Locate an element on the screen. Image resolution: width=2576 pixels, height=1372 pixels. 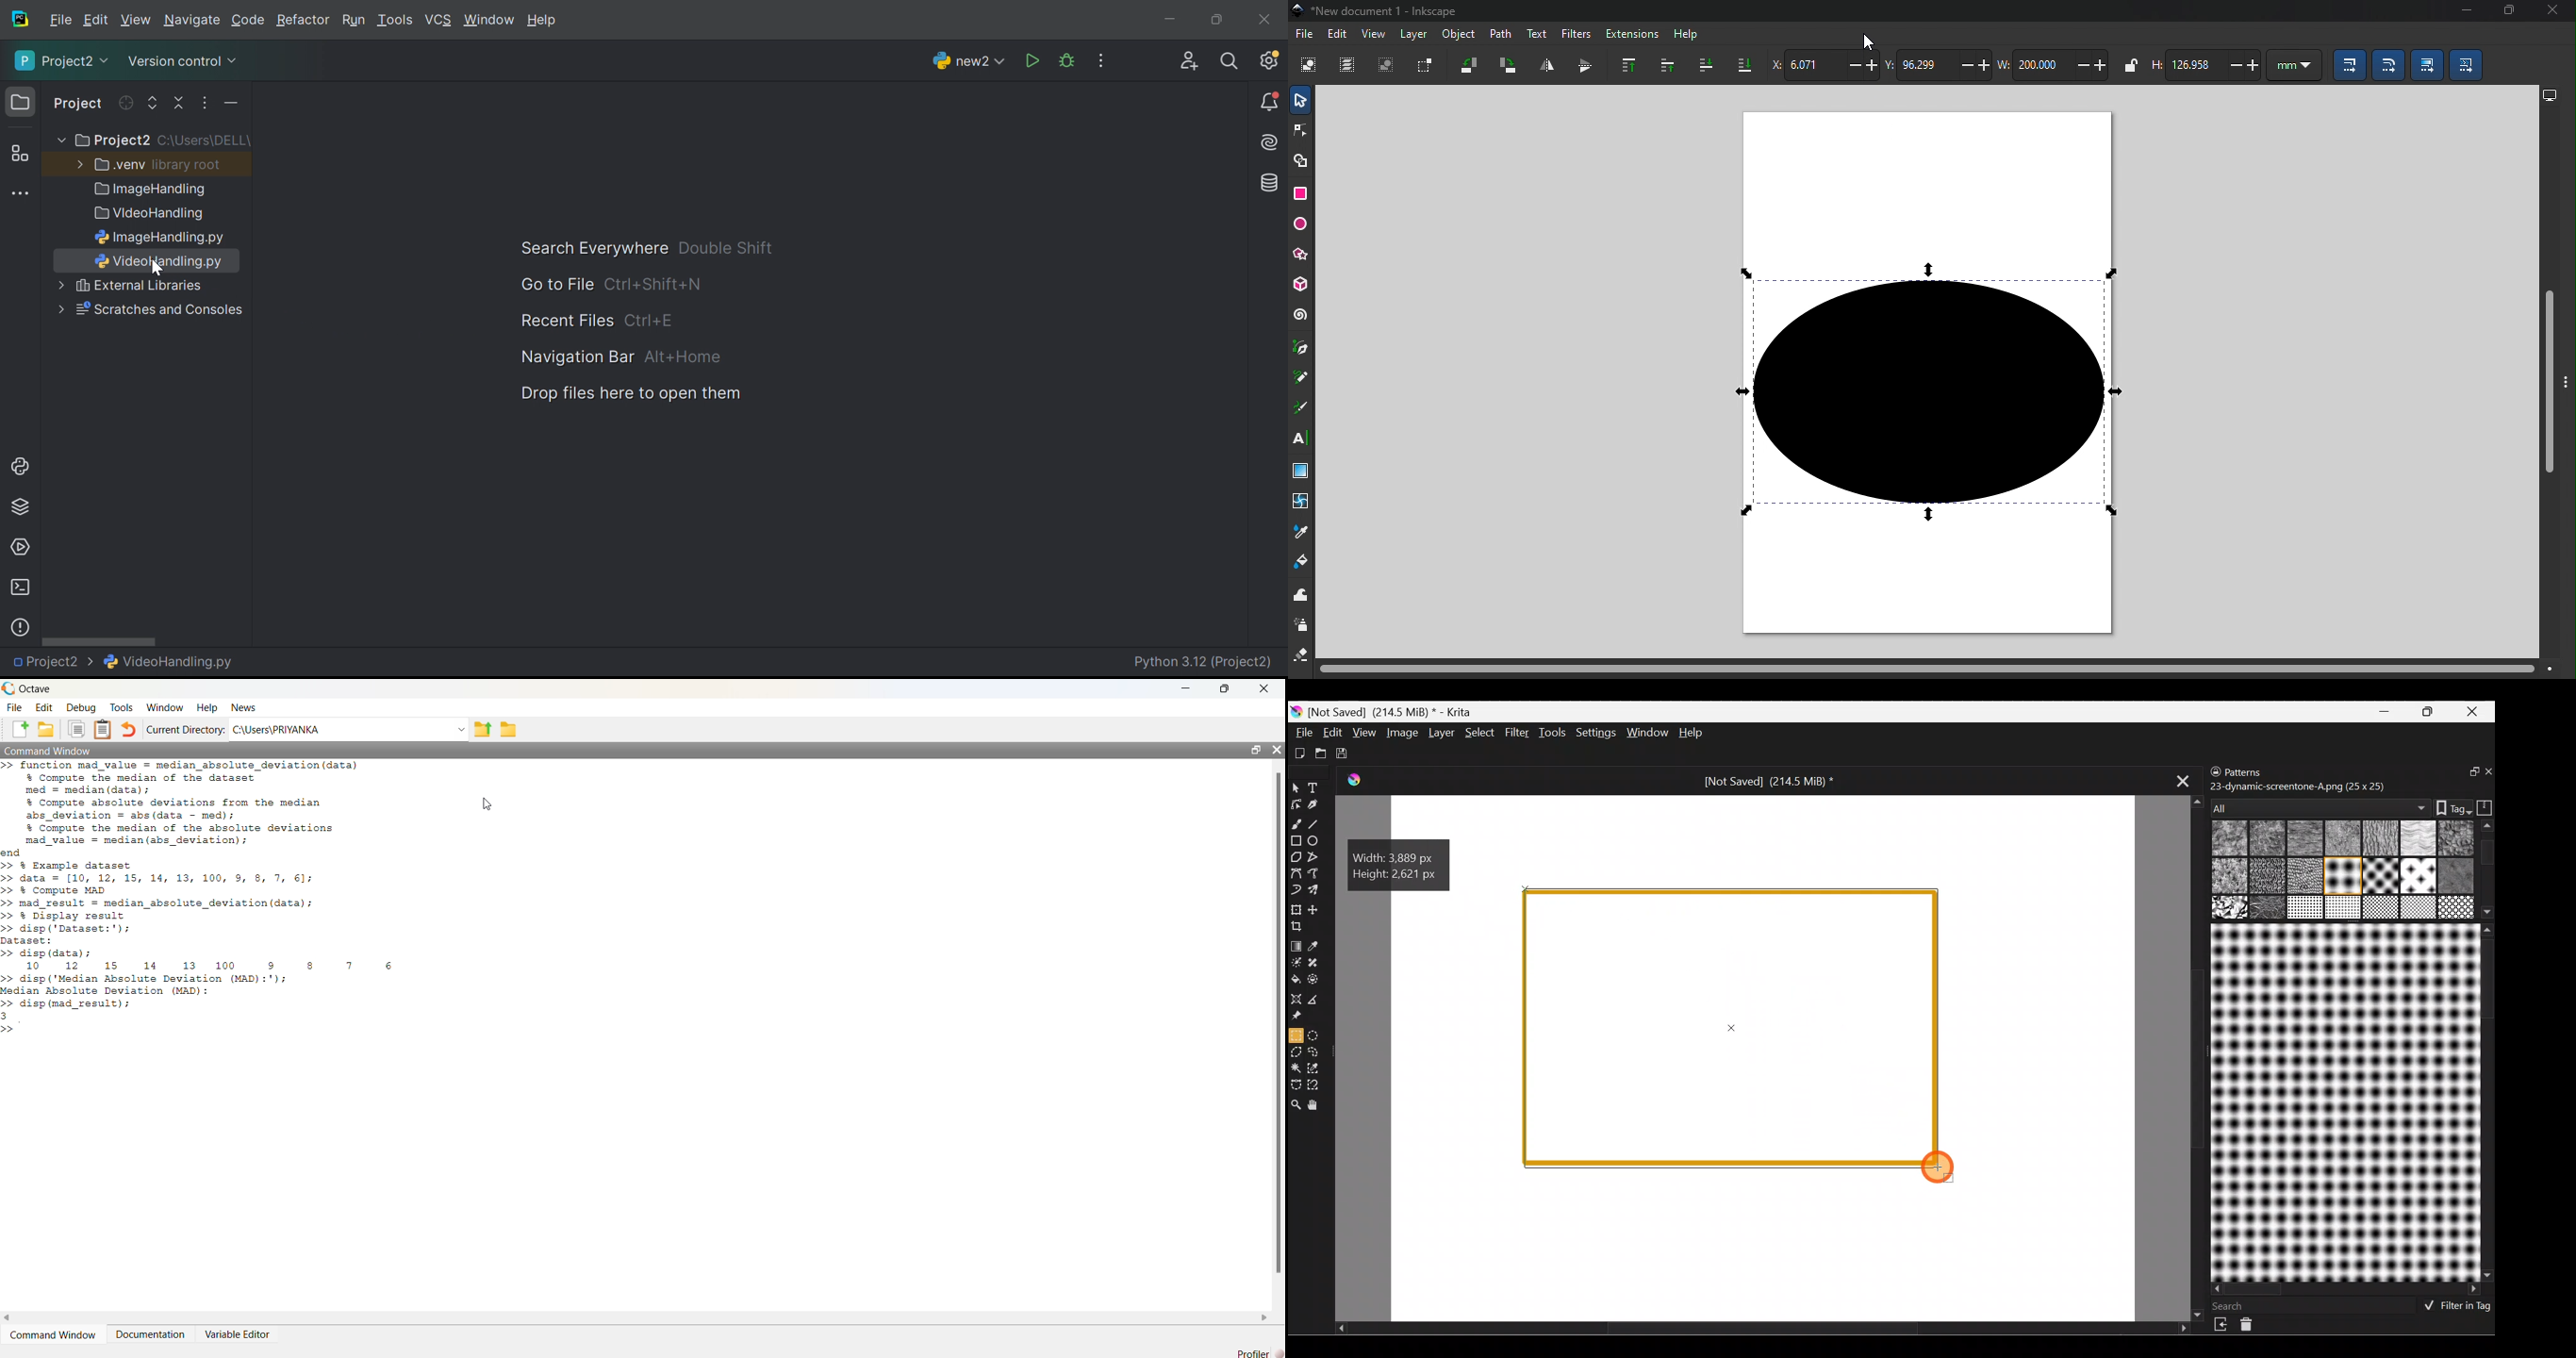
Calligraphy is located at coordinates (1315, 804).